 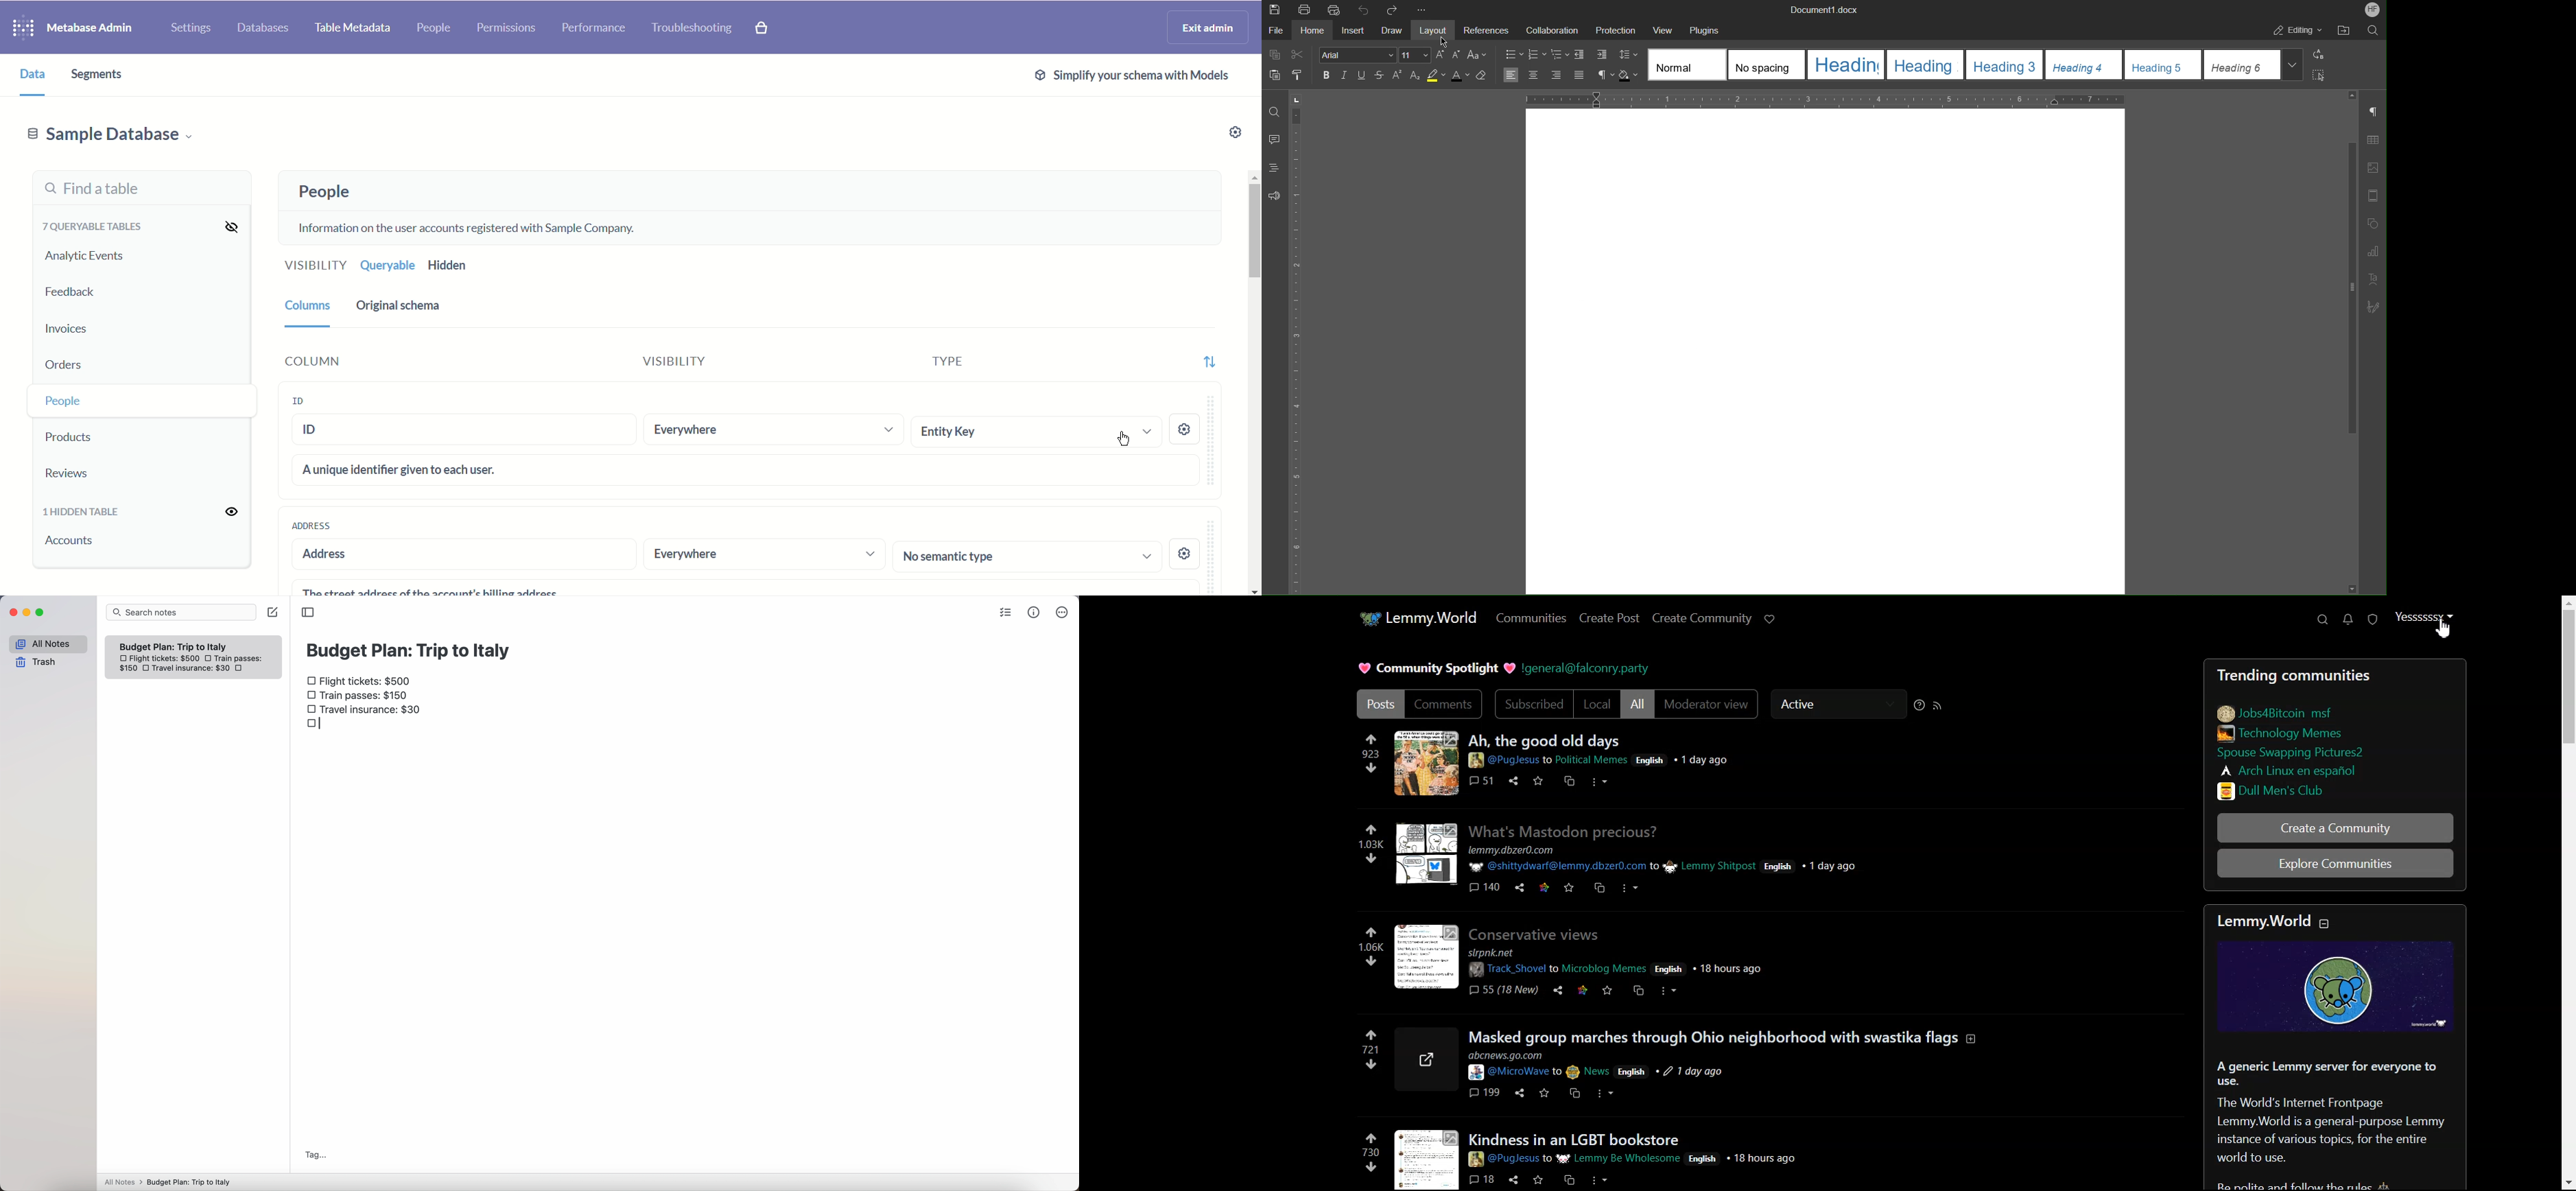 I want to click on References, so click(x=1484, y=30).